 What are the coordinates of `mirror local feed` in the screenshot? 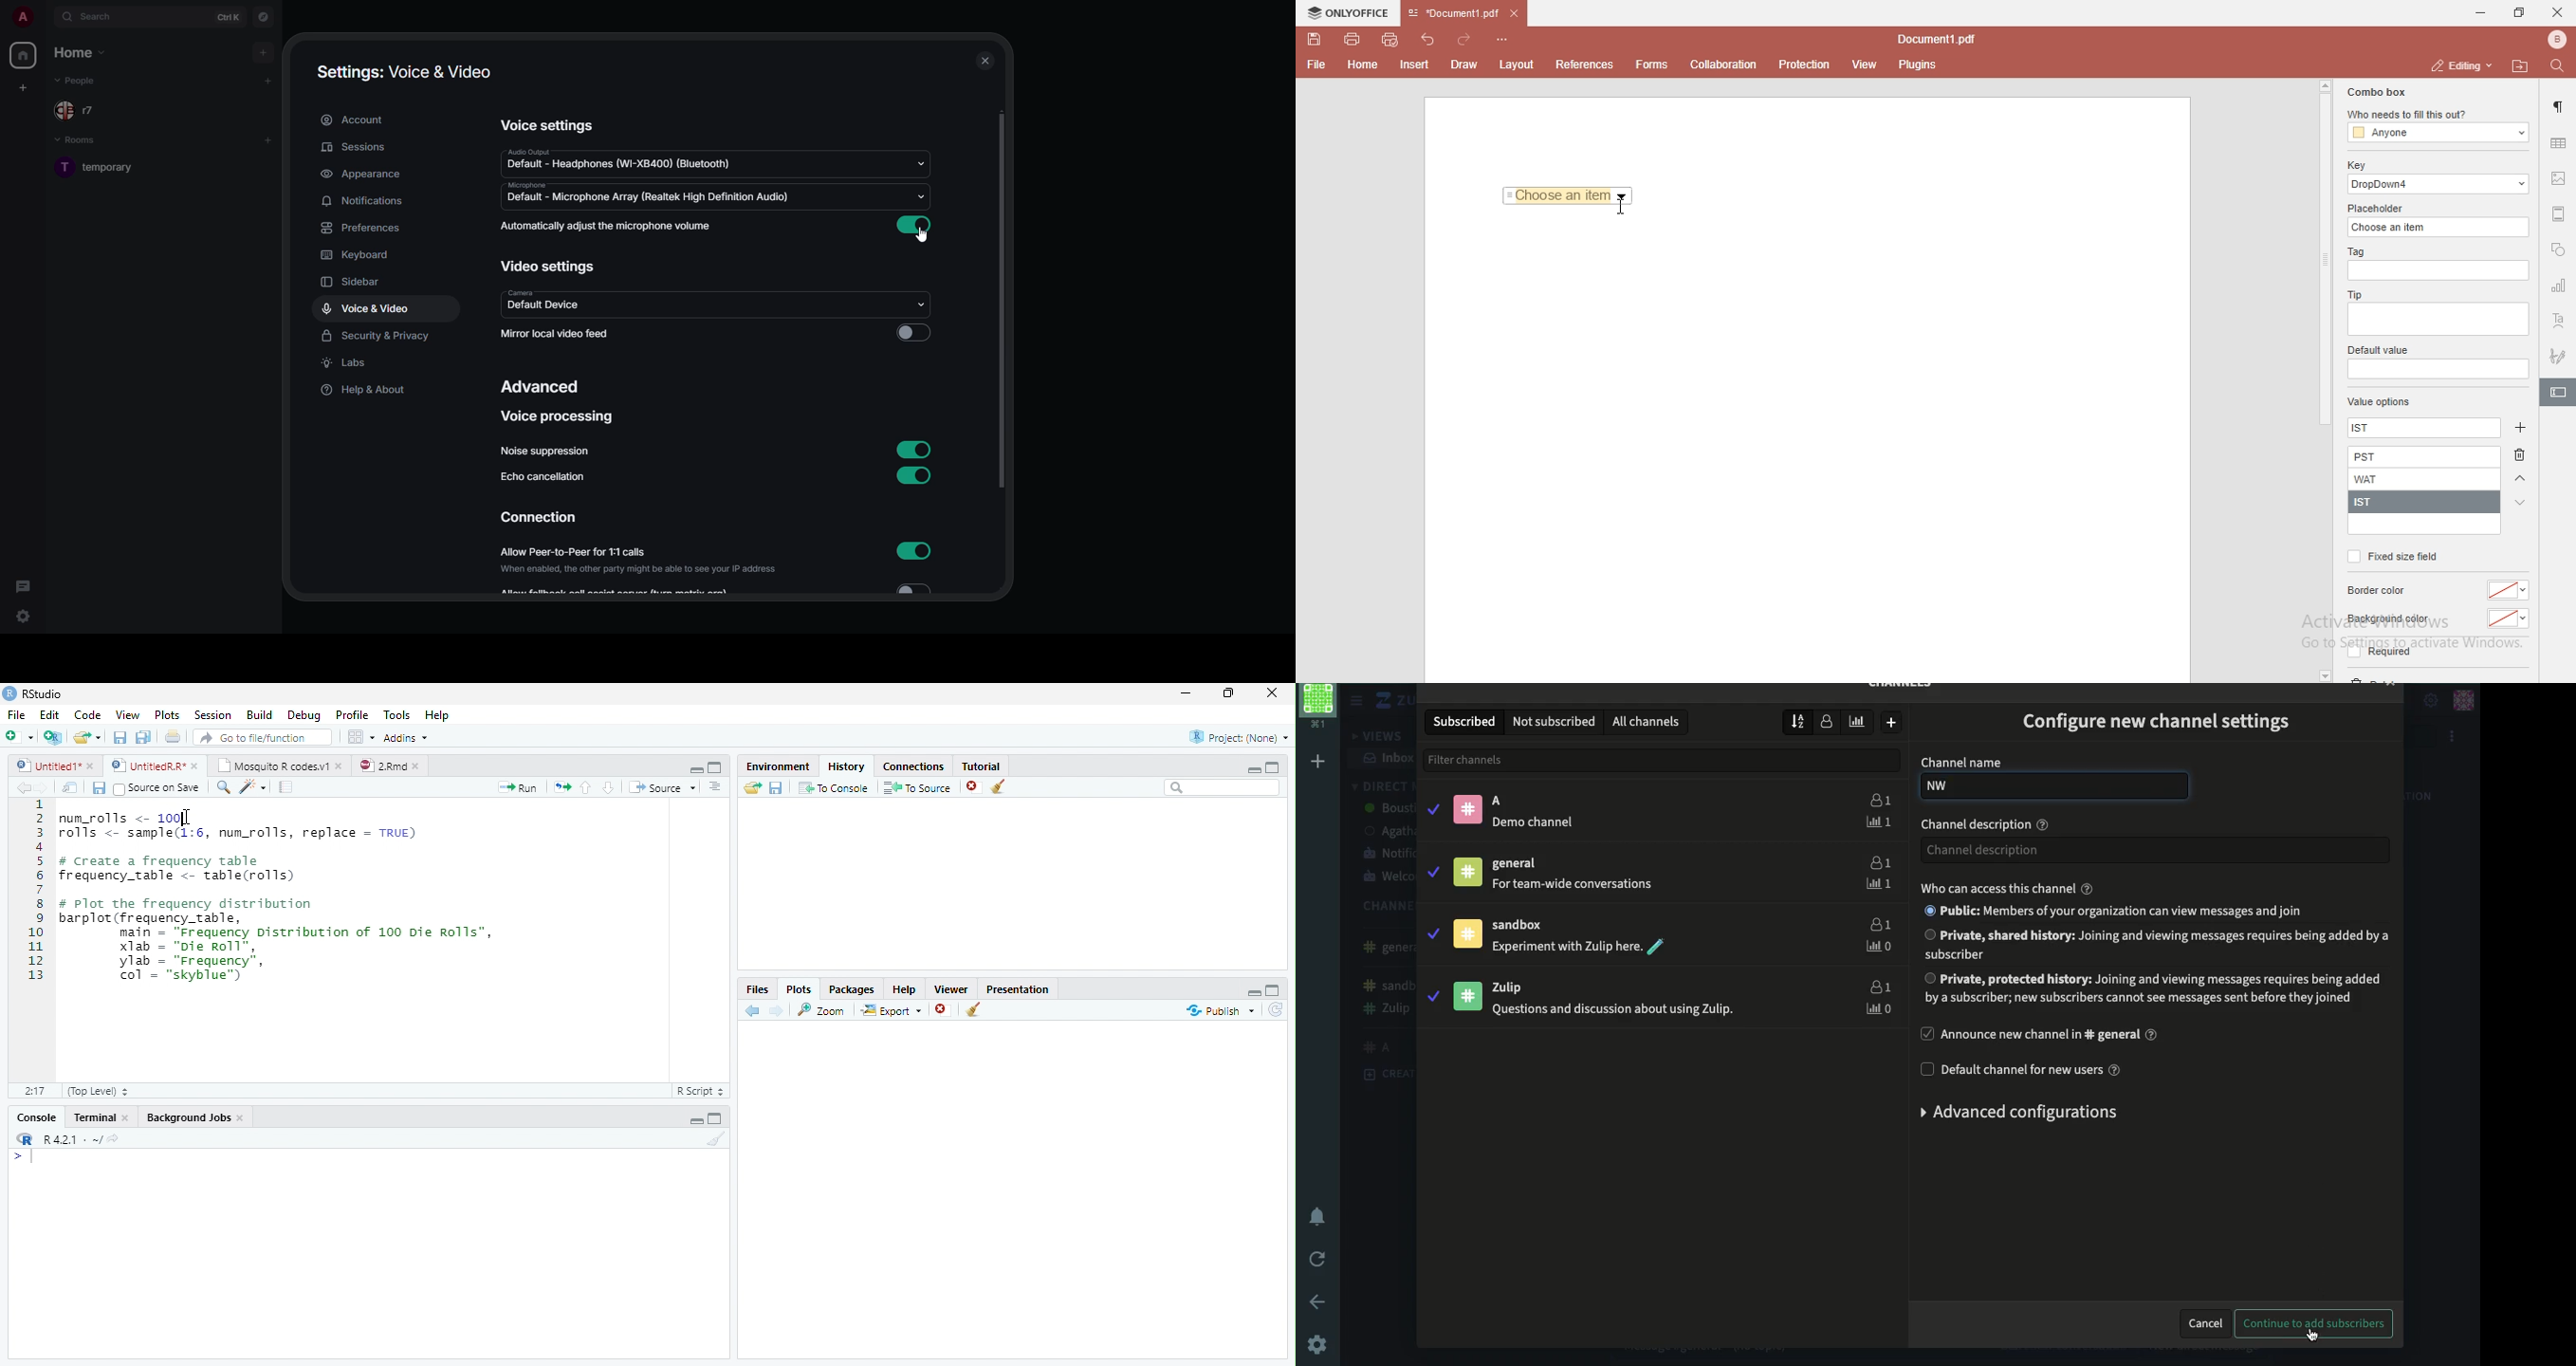 It's located at (577, 334).